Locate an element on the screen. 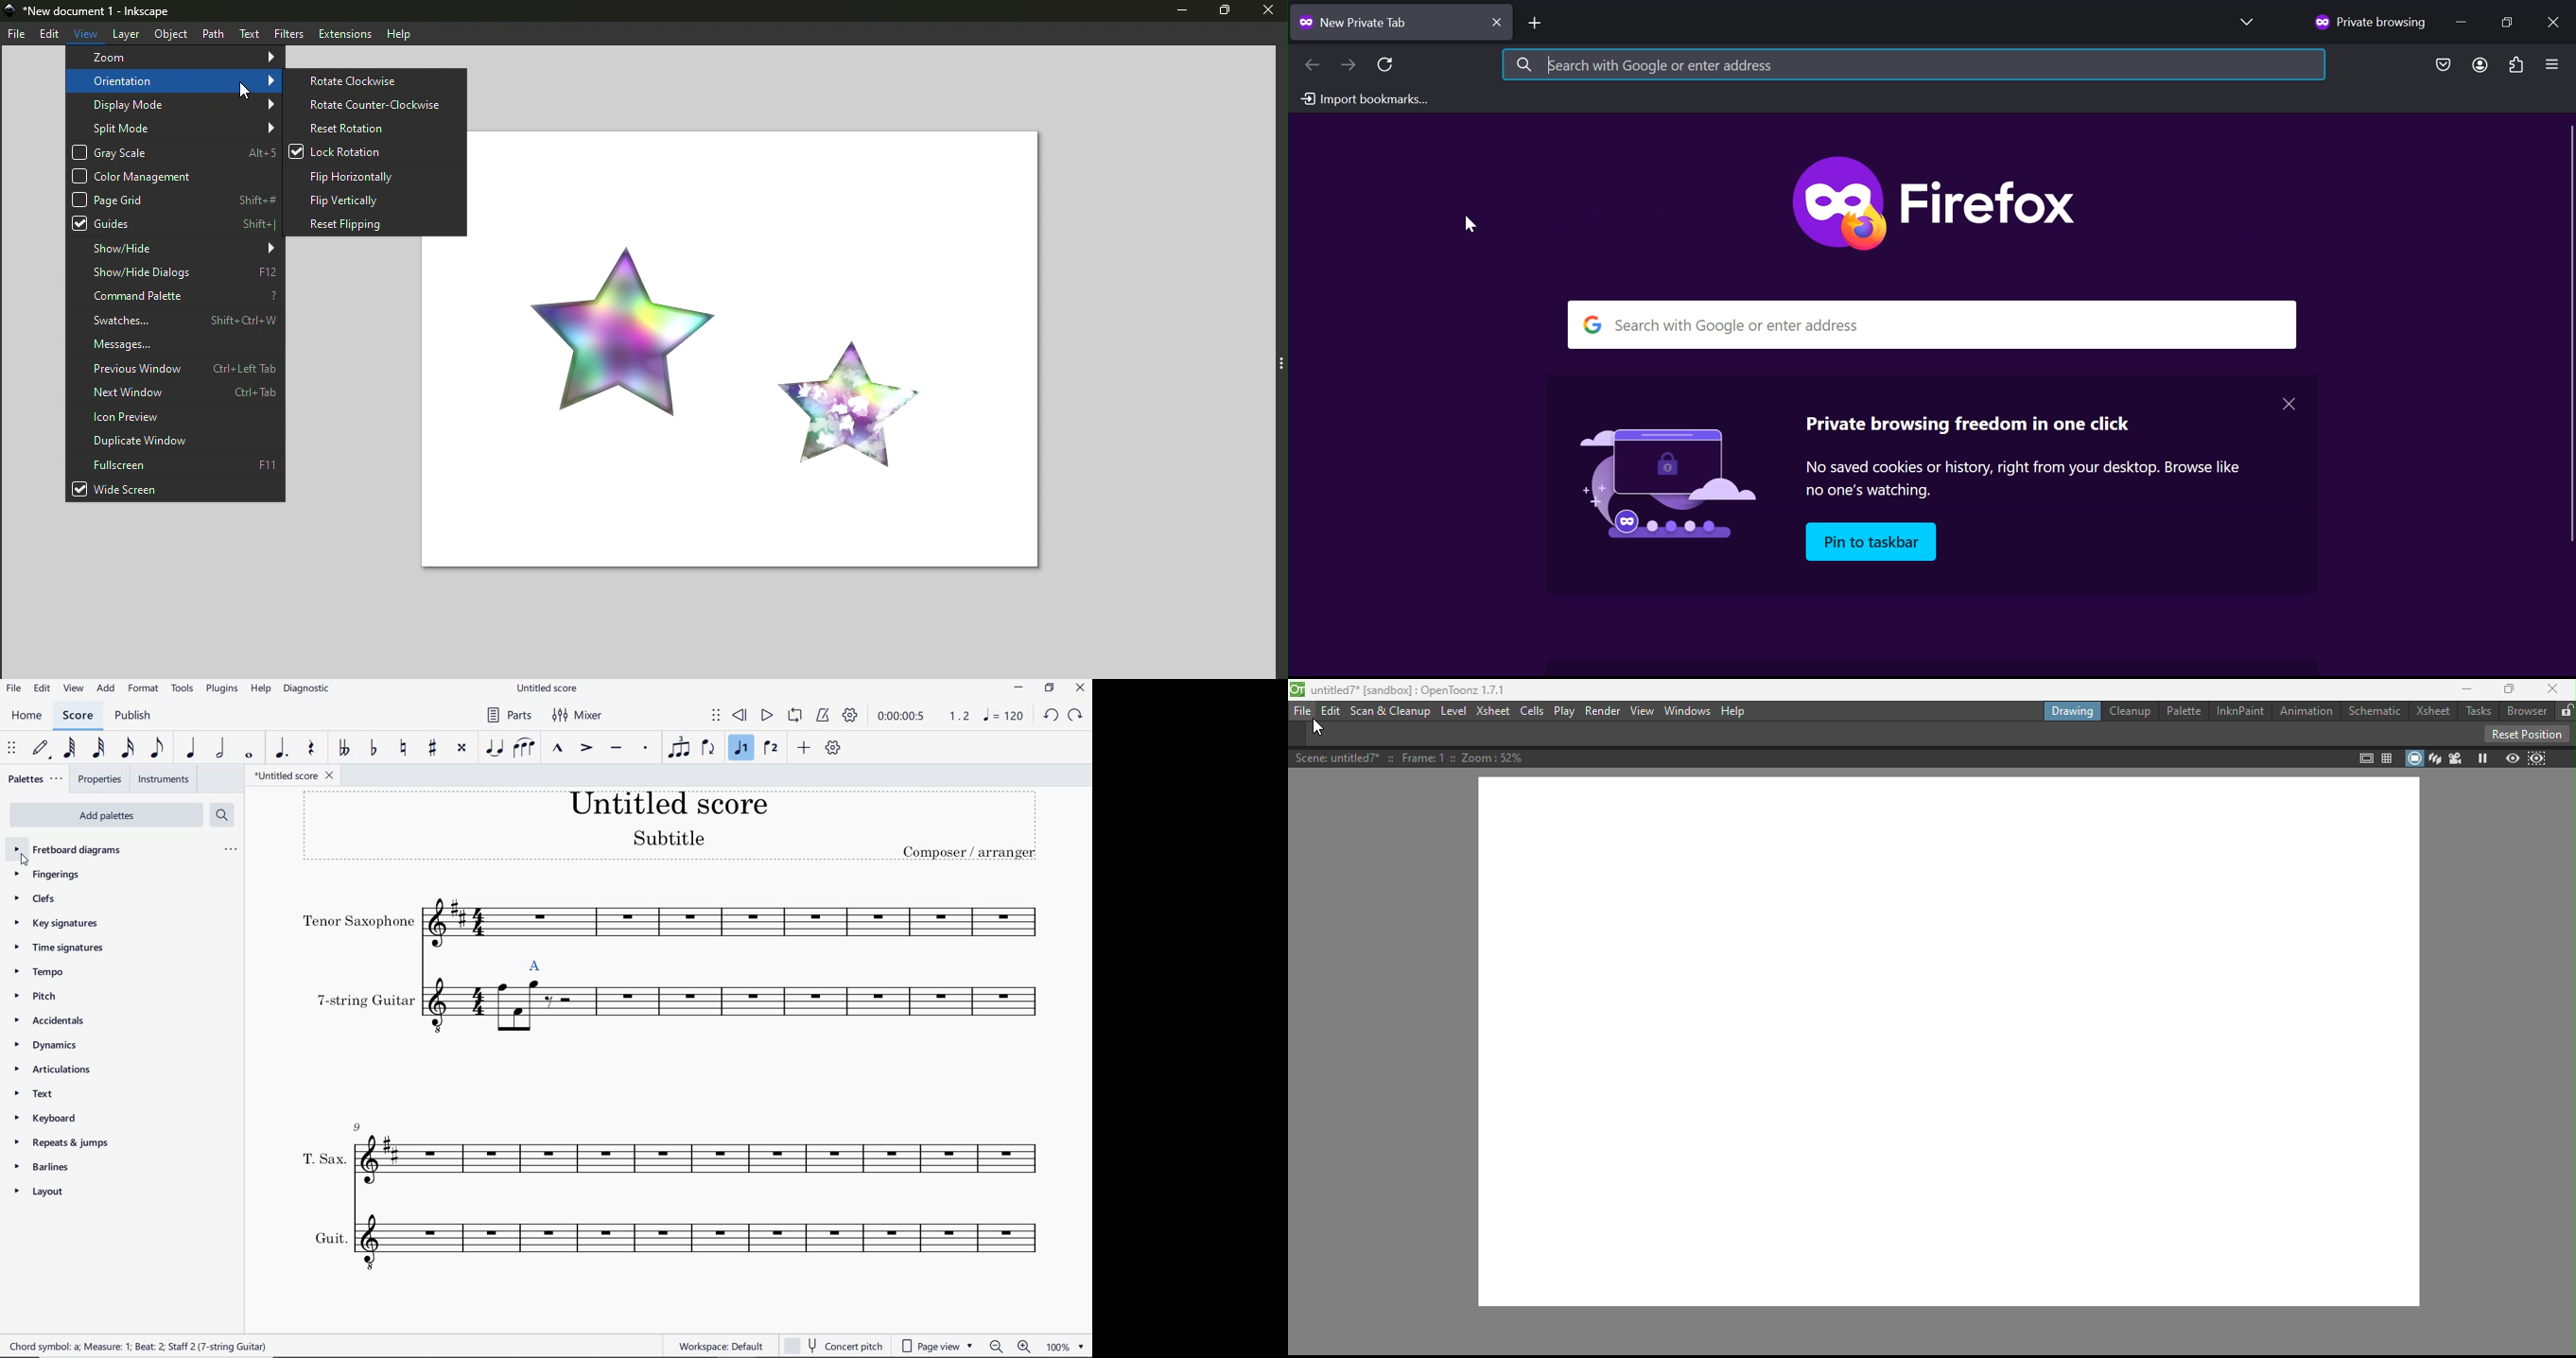  TIME SIGNATURES is located at coordinates (69, 947).